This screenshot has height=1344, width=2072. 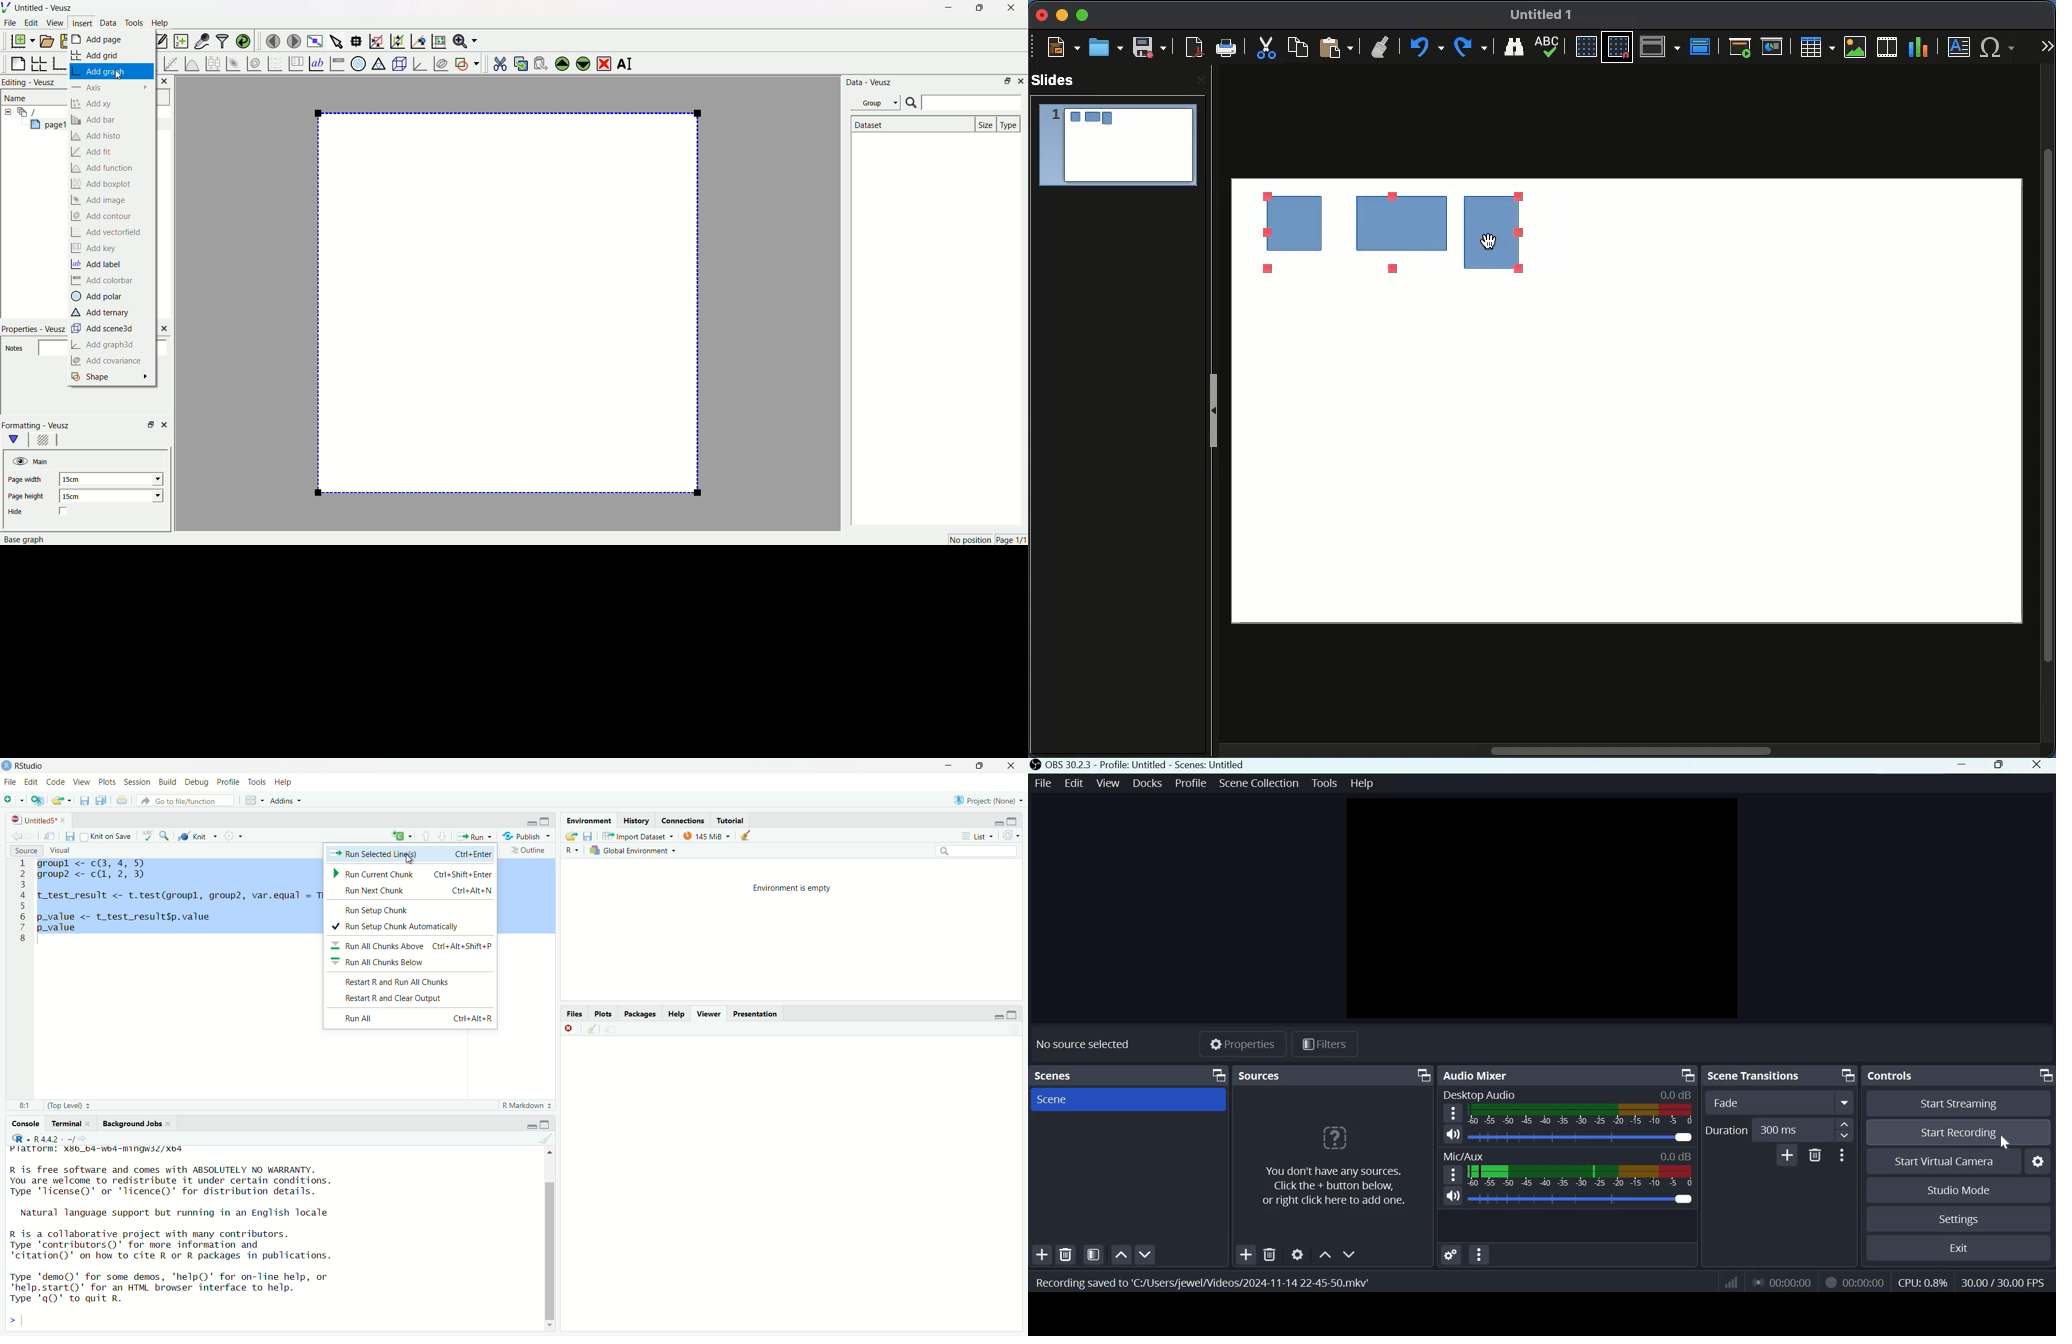 I want to click on Filters, so click(x=1322, y=1043).